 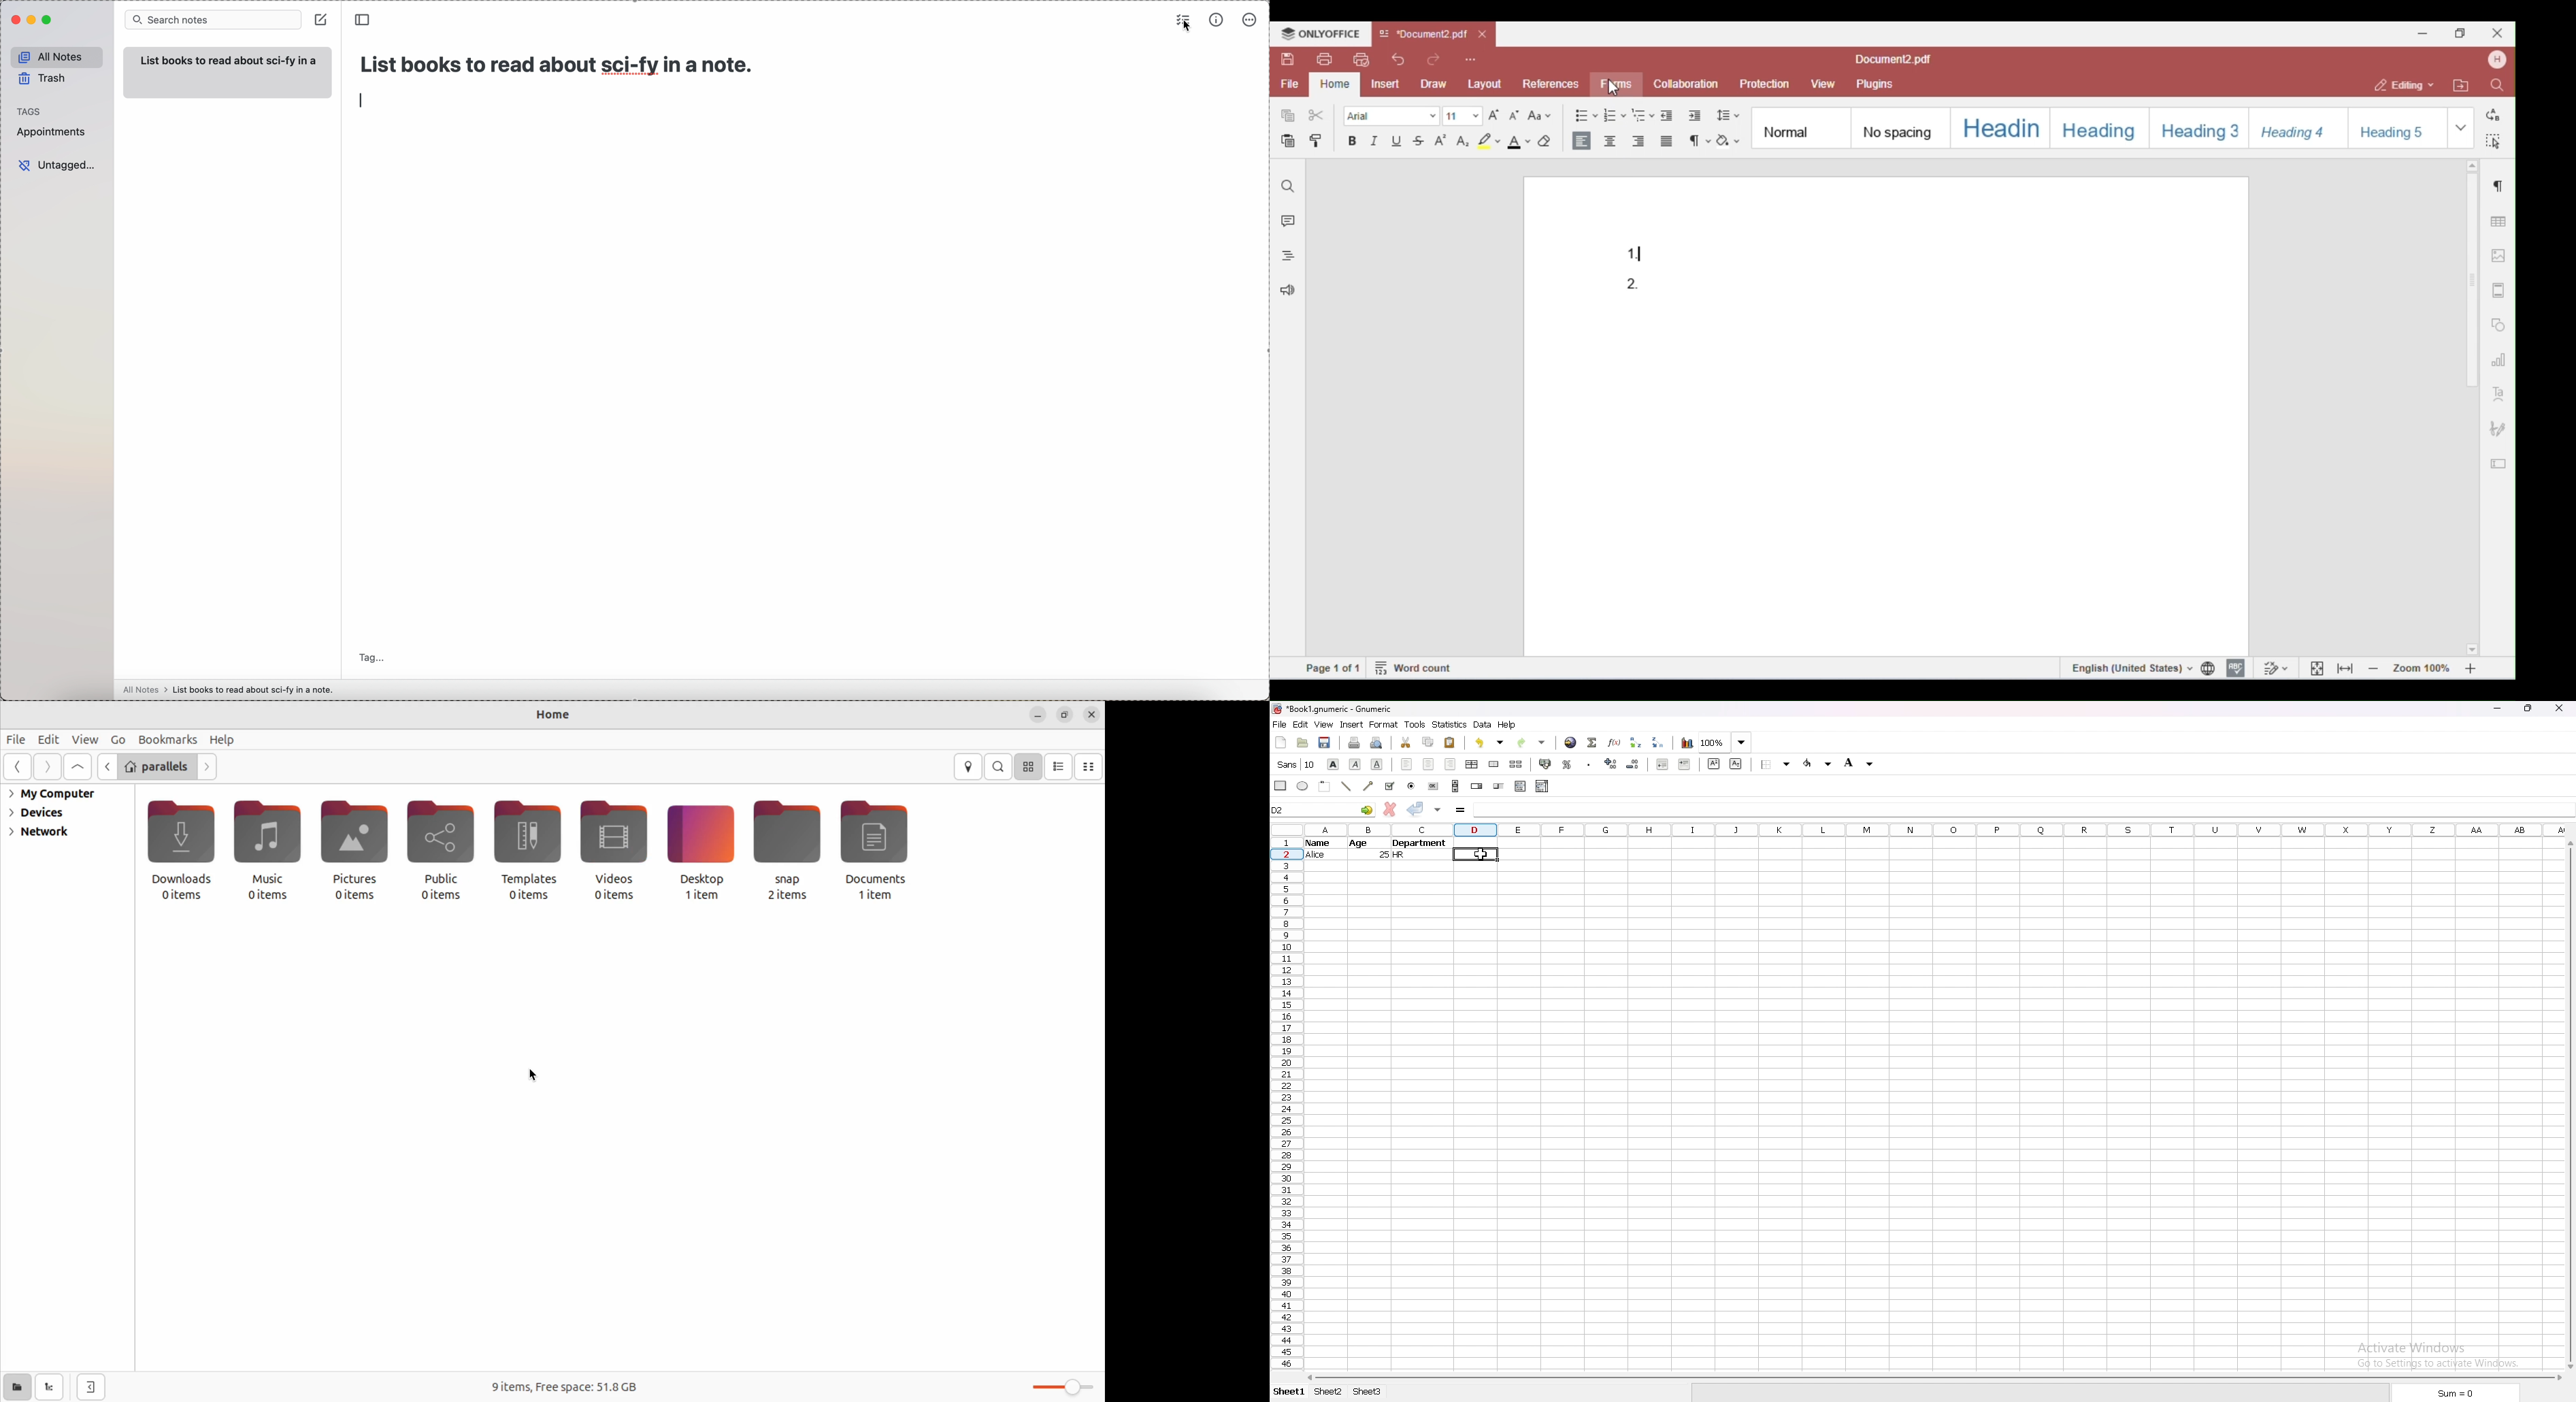 What do you see at coordinates (364, 19) in the screenshot?
I see `toggle sidebar` at bounding box center [364, 19].